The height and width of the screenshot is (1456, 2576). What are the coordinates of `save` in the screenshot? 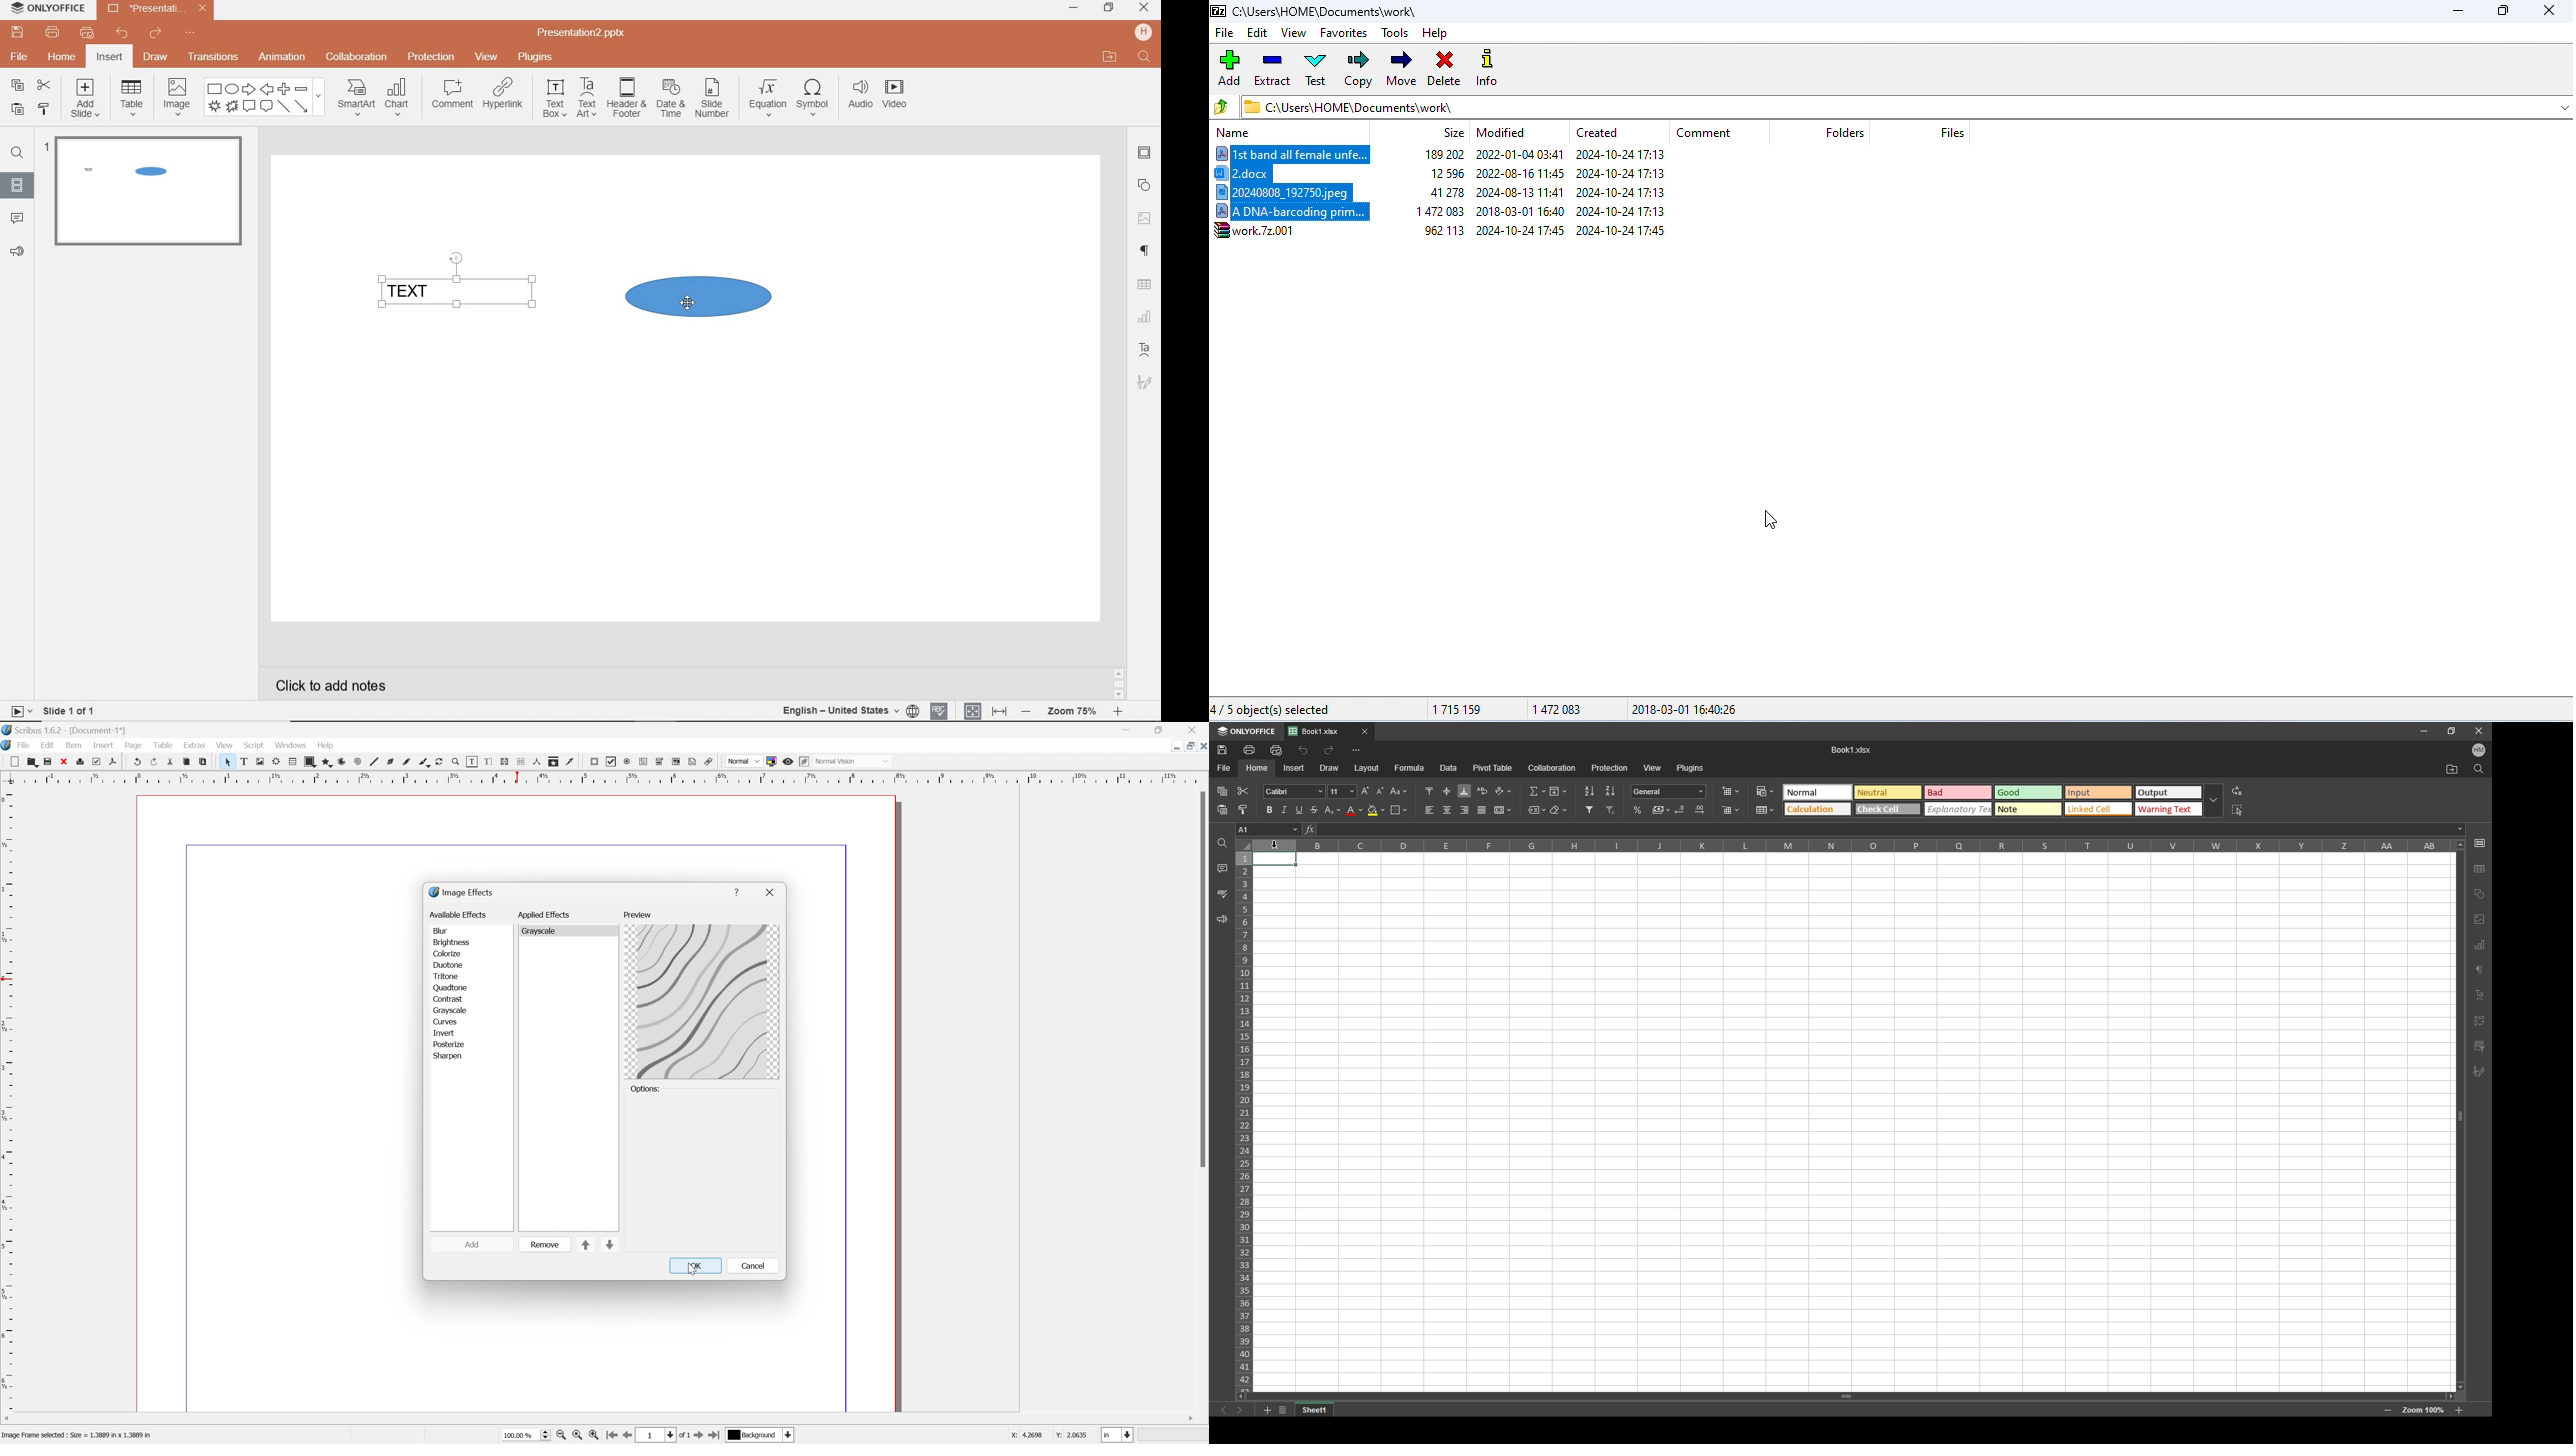 It's located at (15, 32).